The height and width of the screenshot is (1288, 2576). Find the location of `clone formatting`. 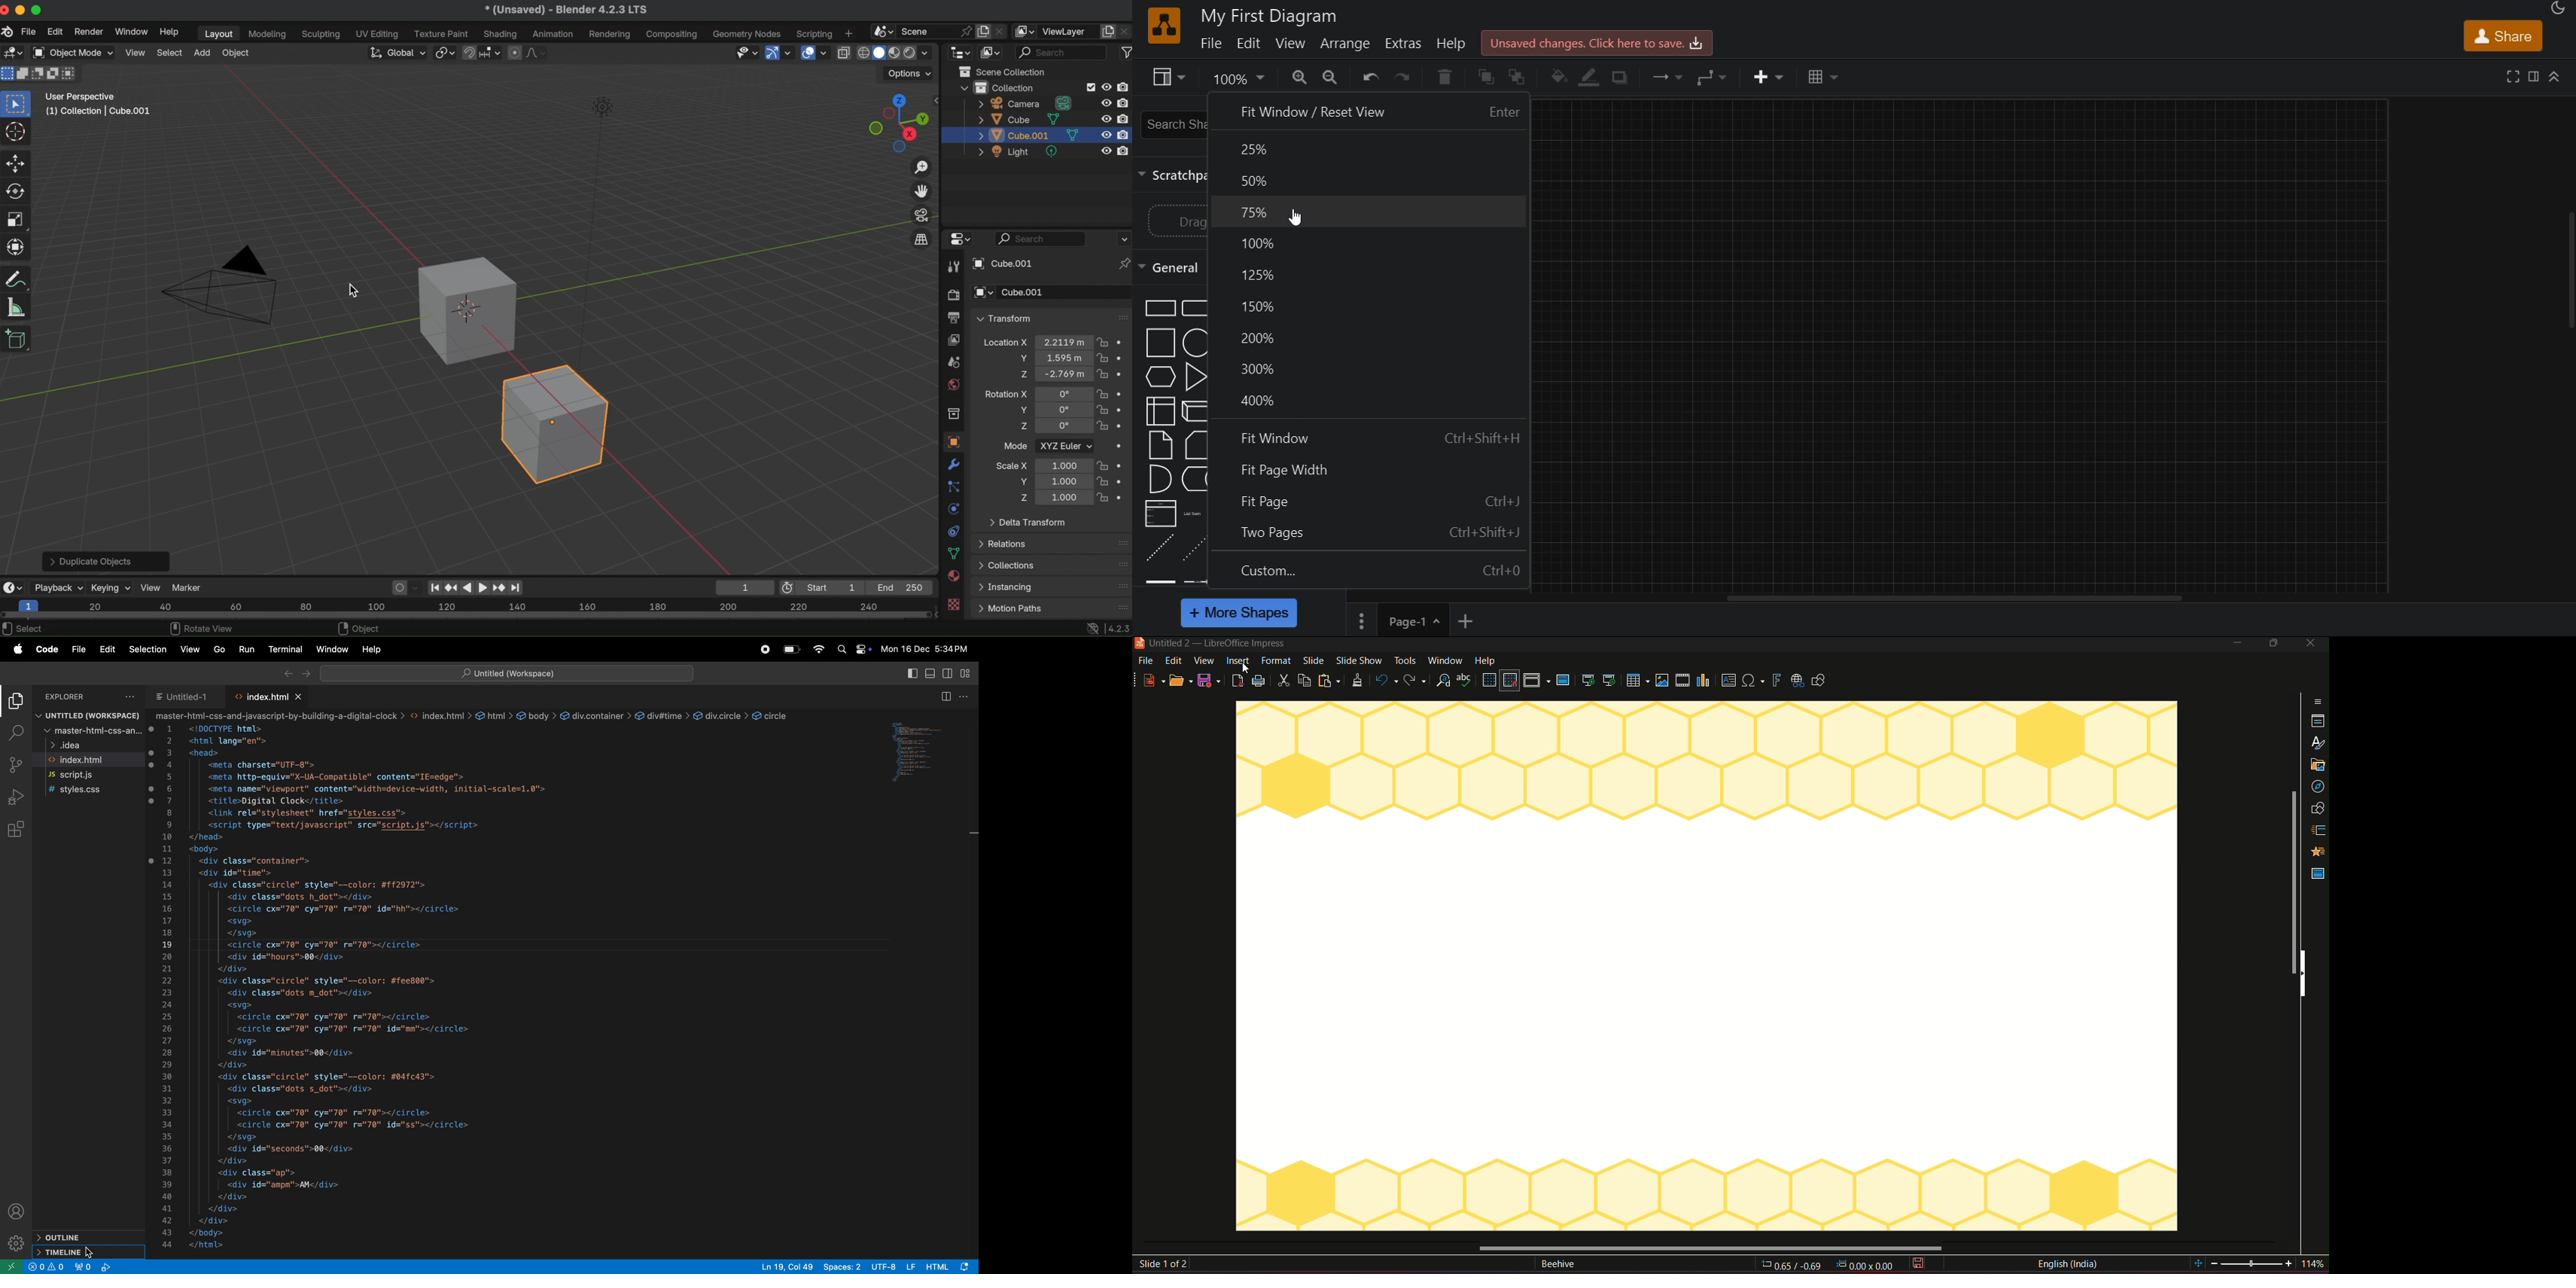

clone formatting is located at coordinates (1356, 681).